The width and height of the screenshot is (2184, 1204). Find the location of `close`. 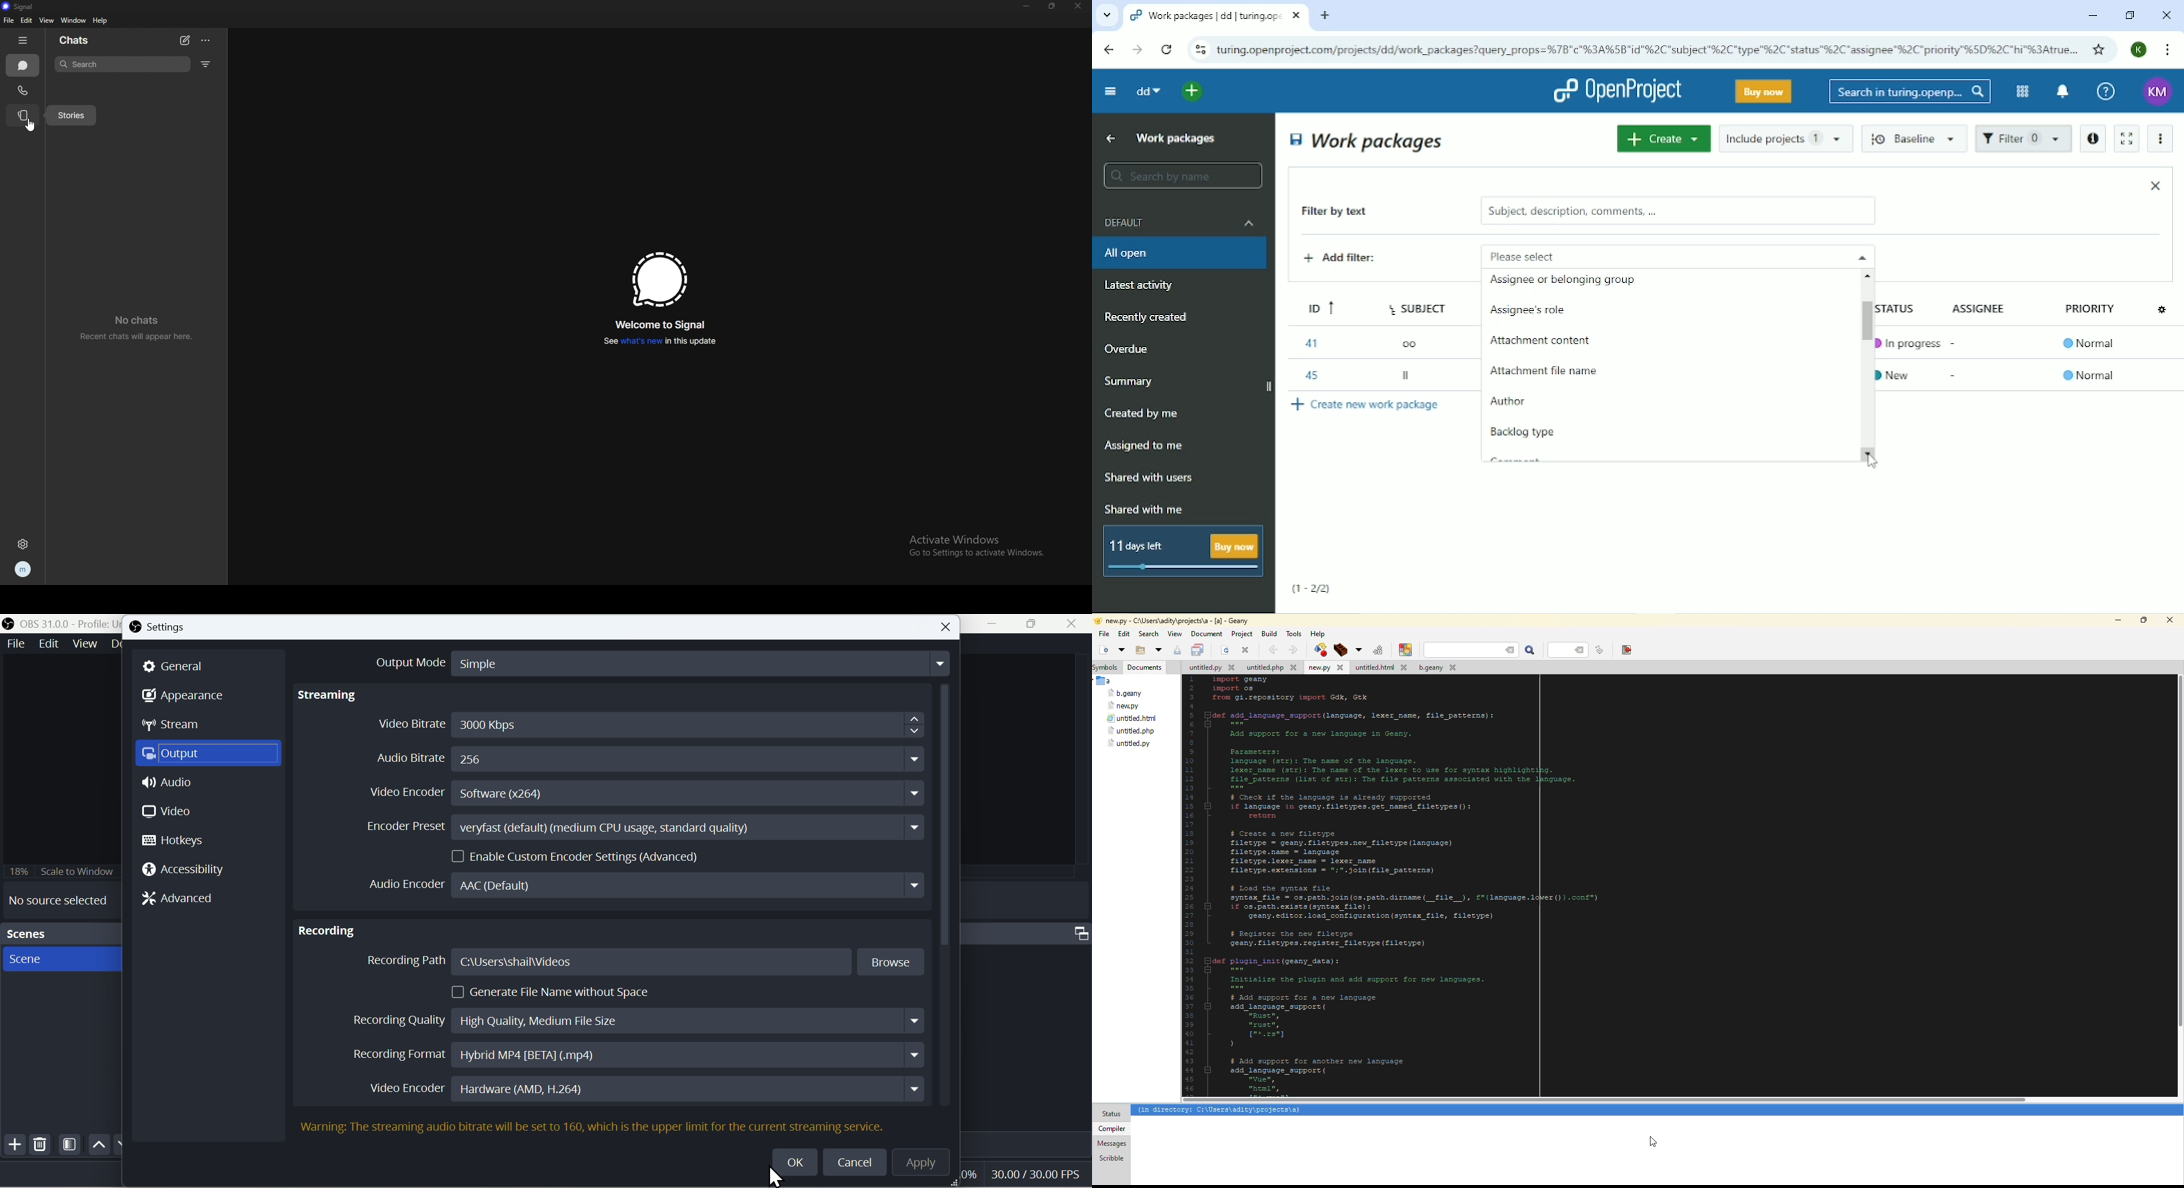

close is located at coordinates (1077, 6).